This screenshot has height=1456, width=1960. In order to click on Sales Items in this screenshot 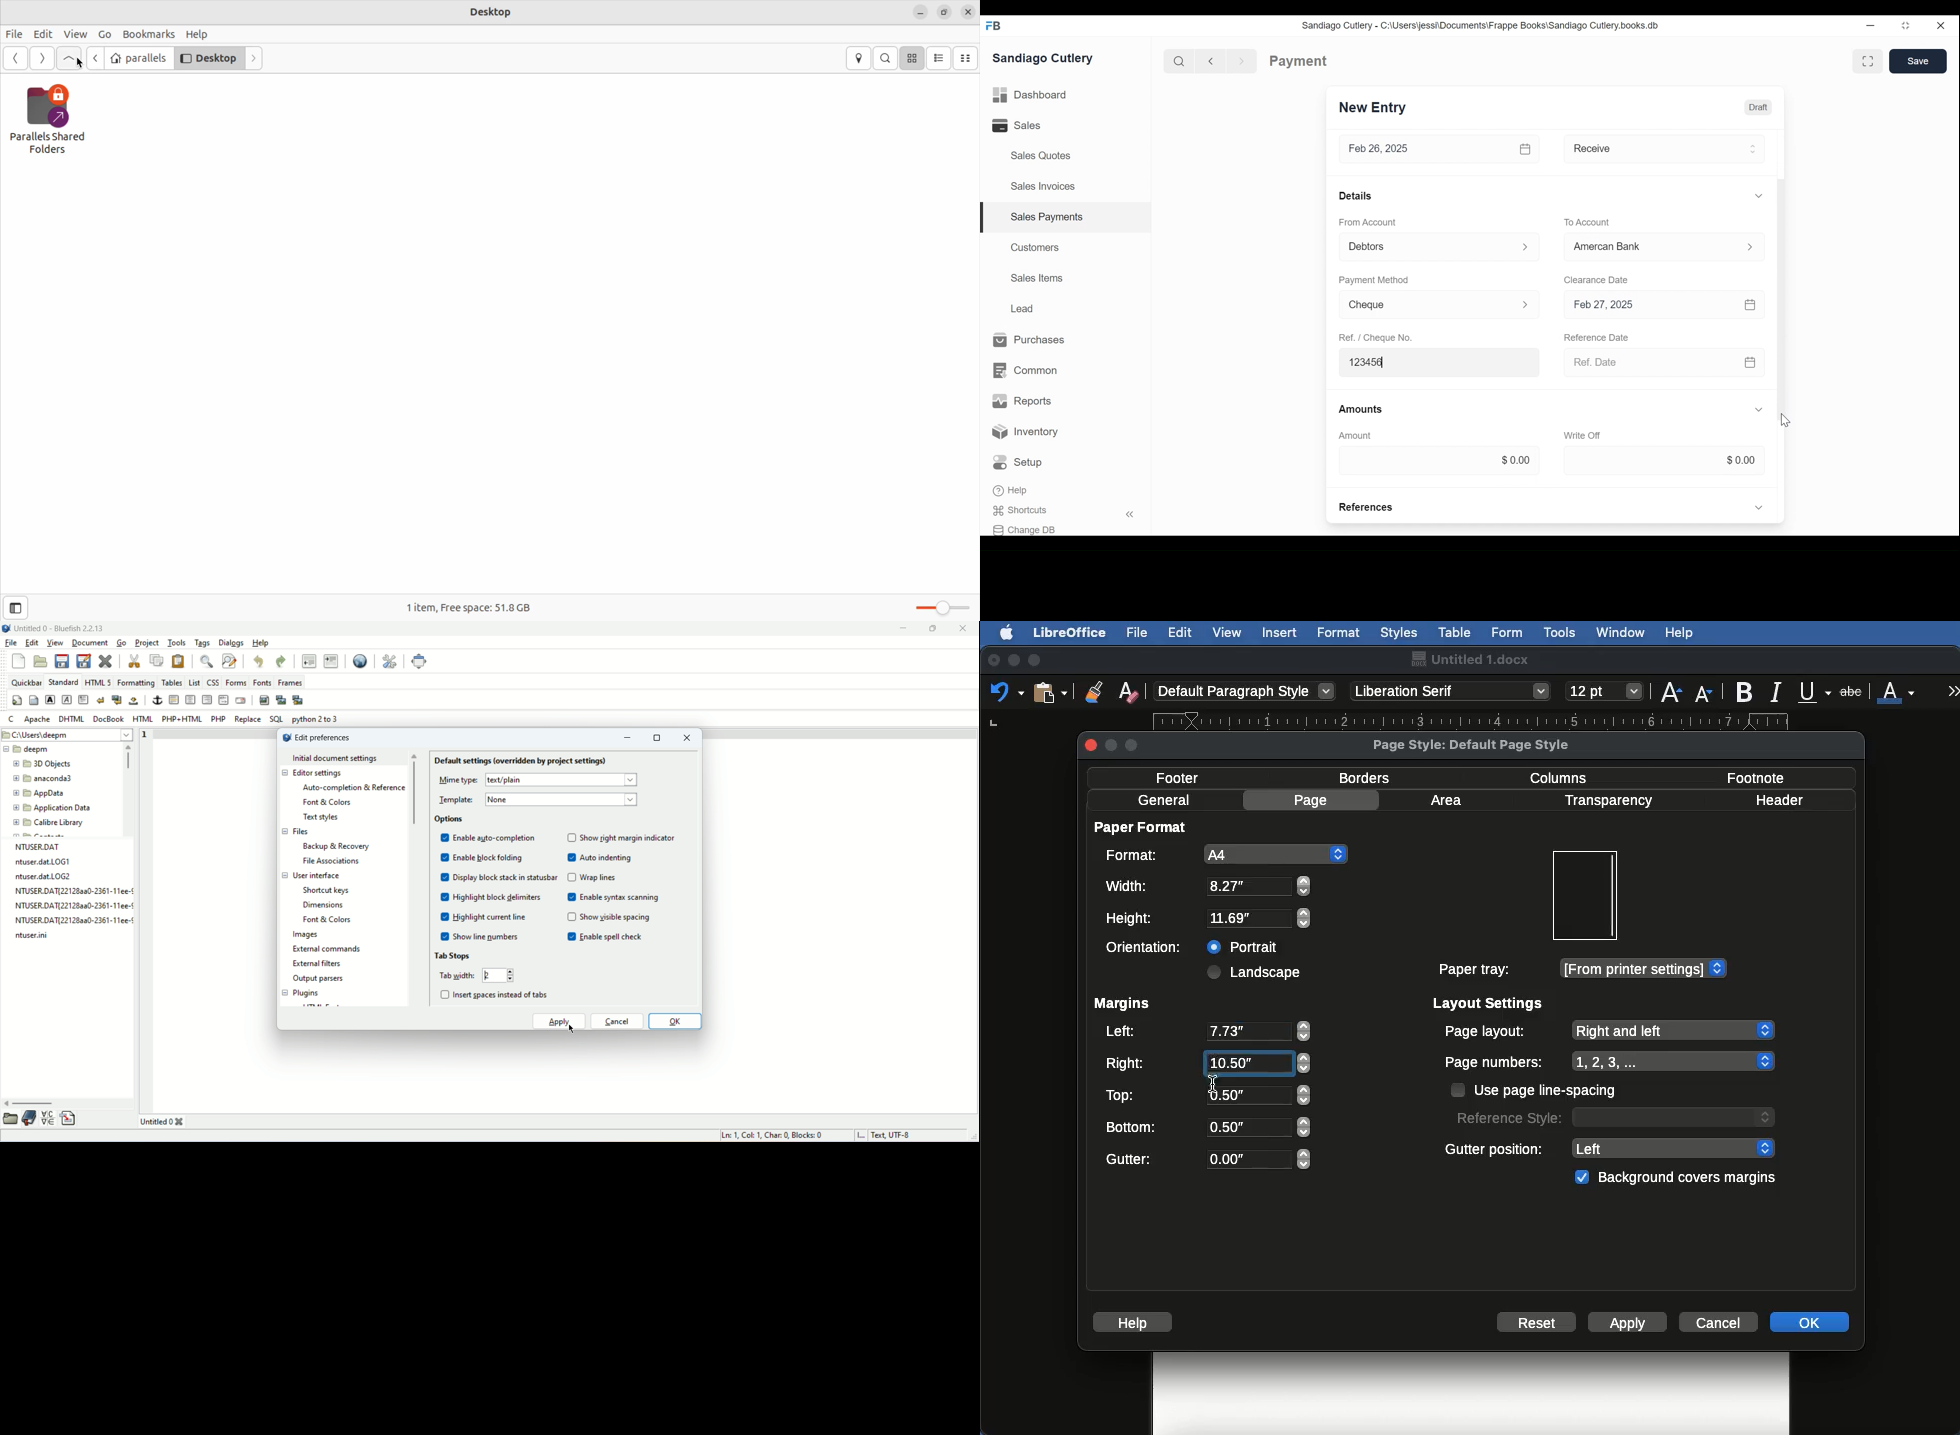, I will do `click(1037, 278)`.